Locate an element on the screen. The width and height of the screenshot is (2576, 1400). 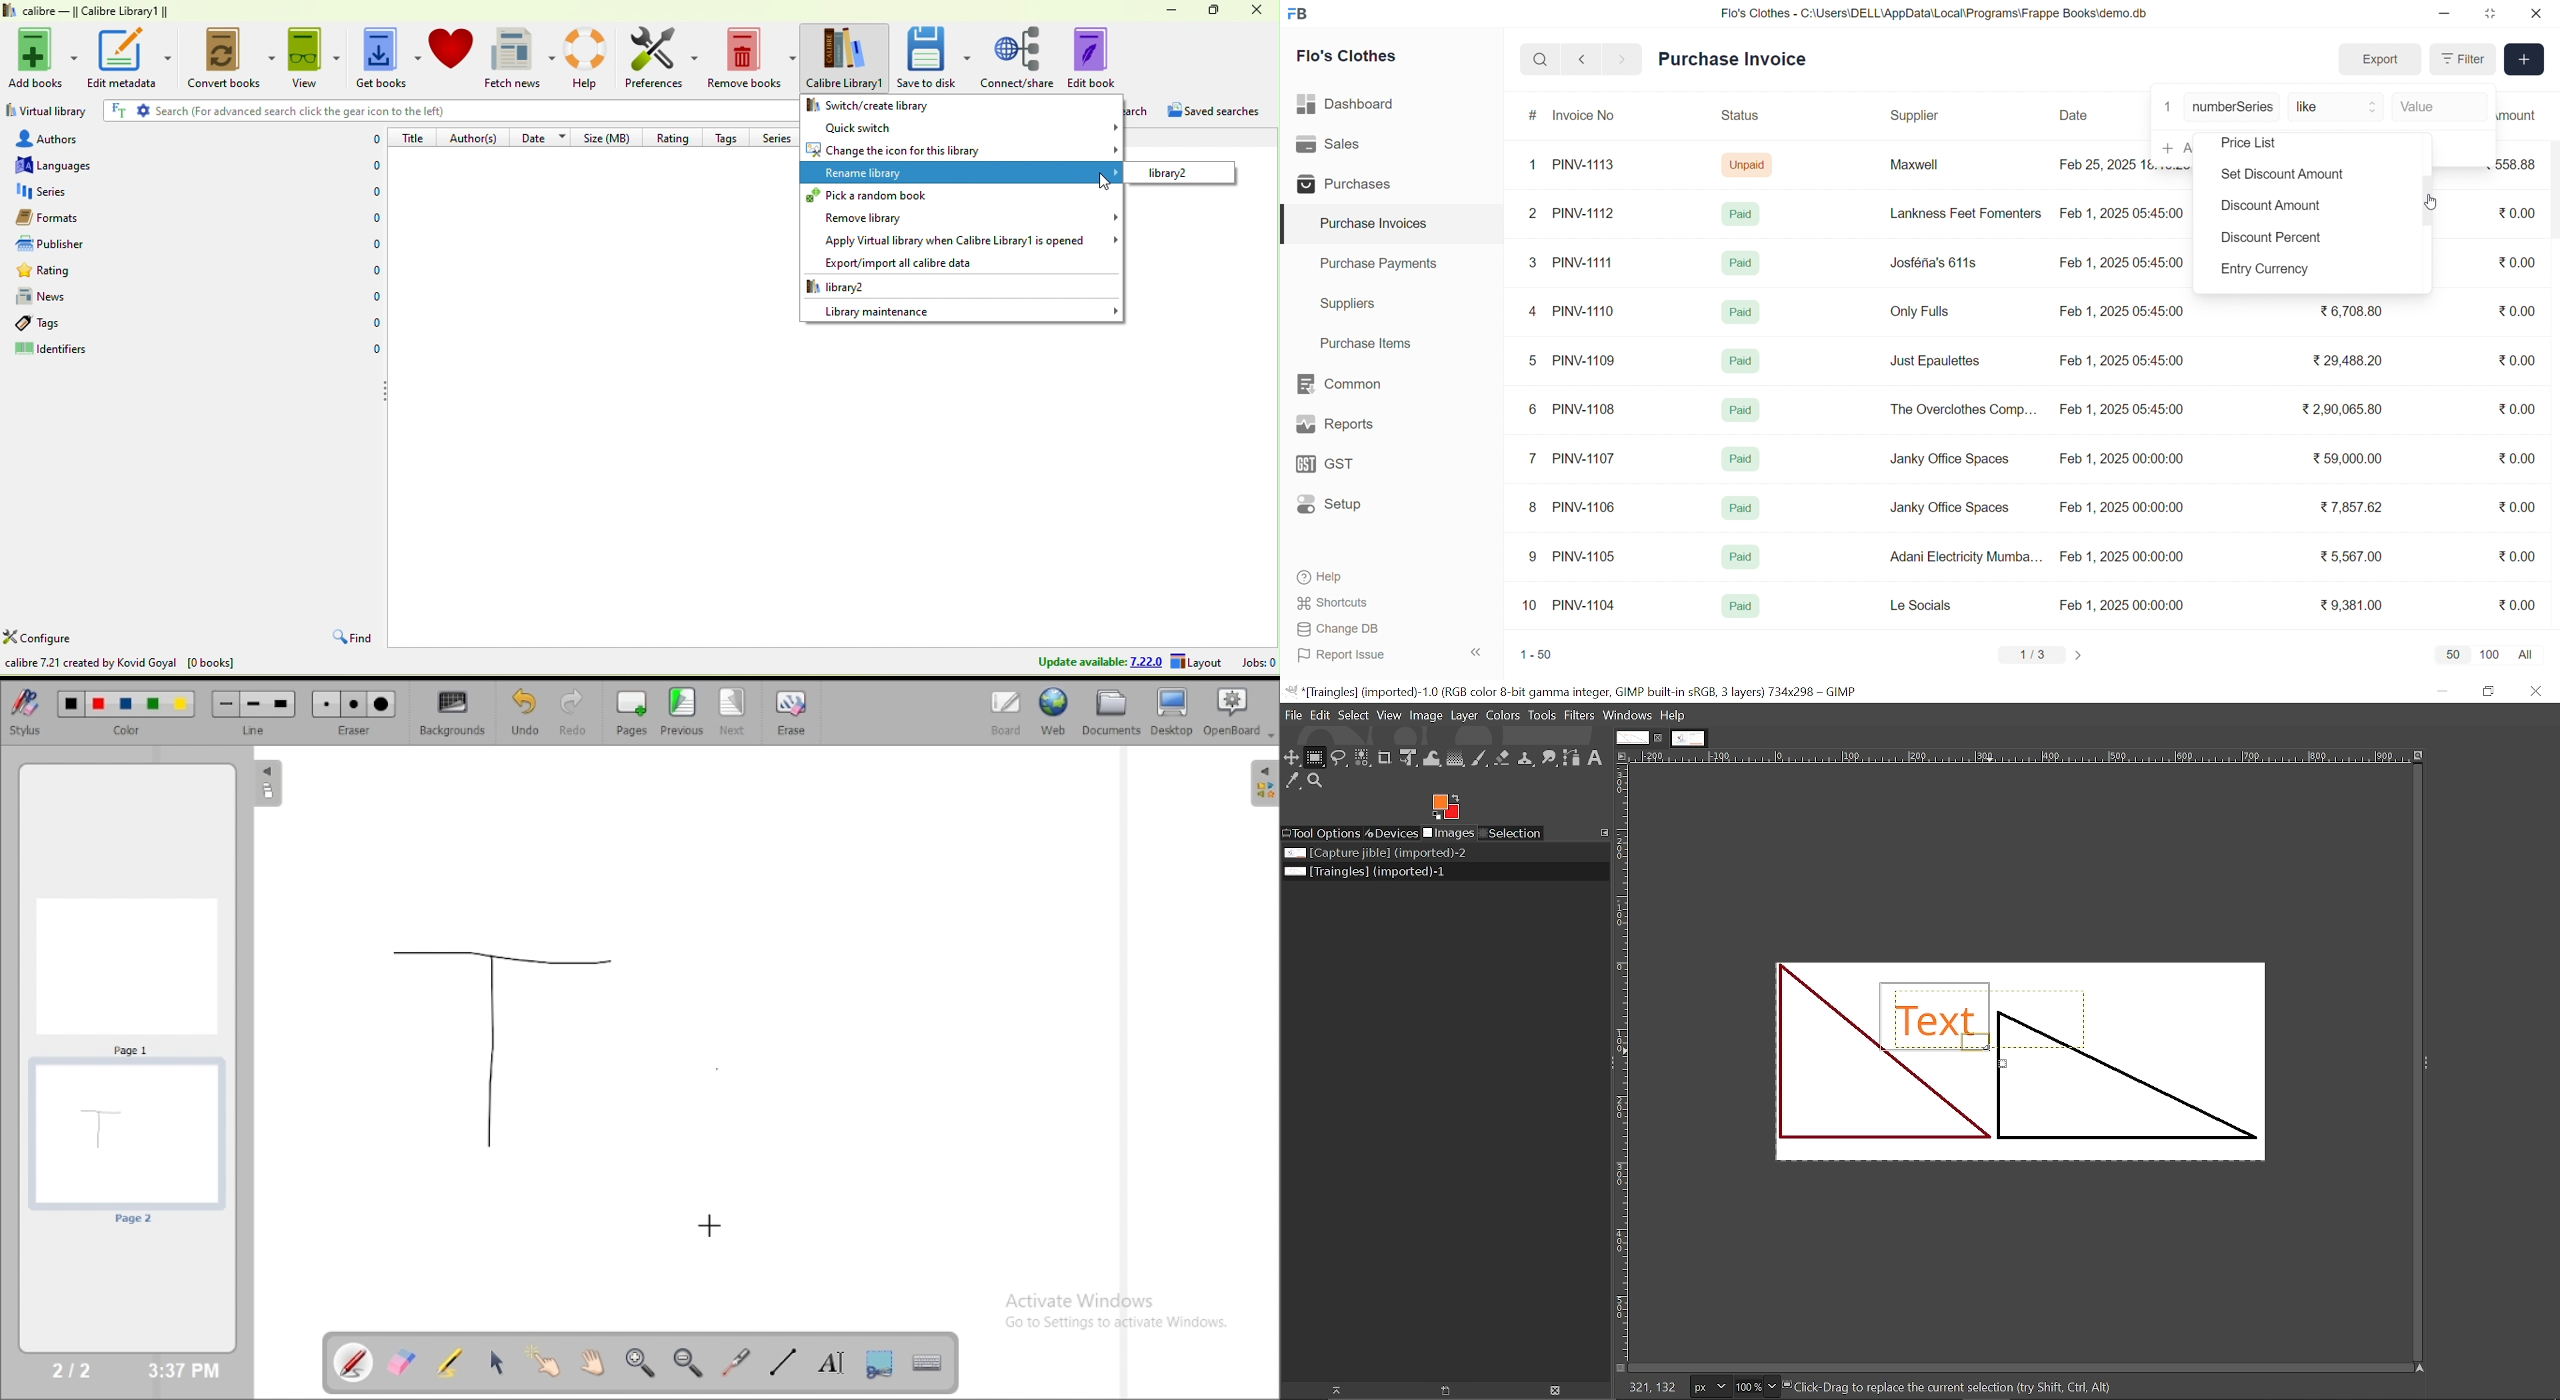
close is located at coordinates (2535, 13).